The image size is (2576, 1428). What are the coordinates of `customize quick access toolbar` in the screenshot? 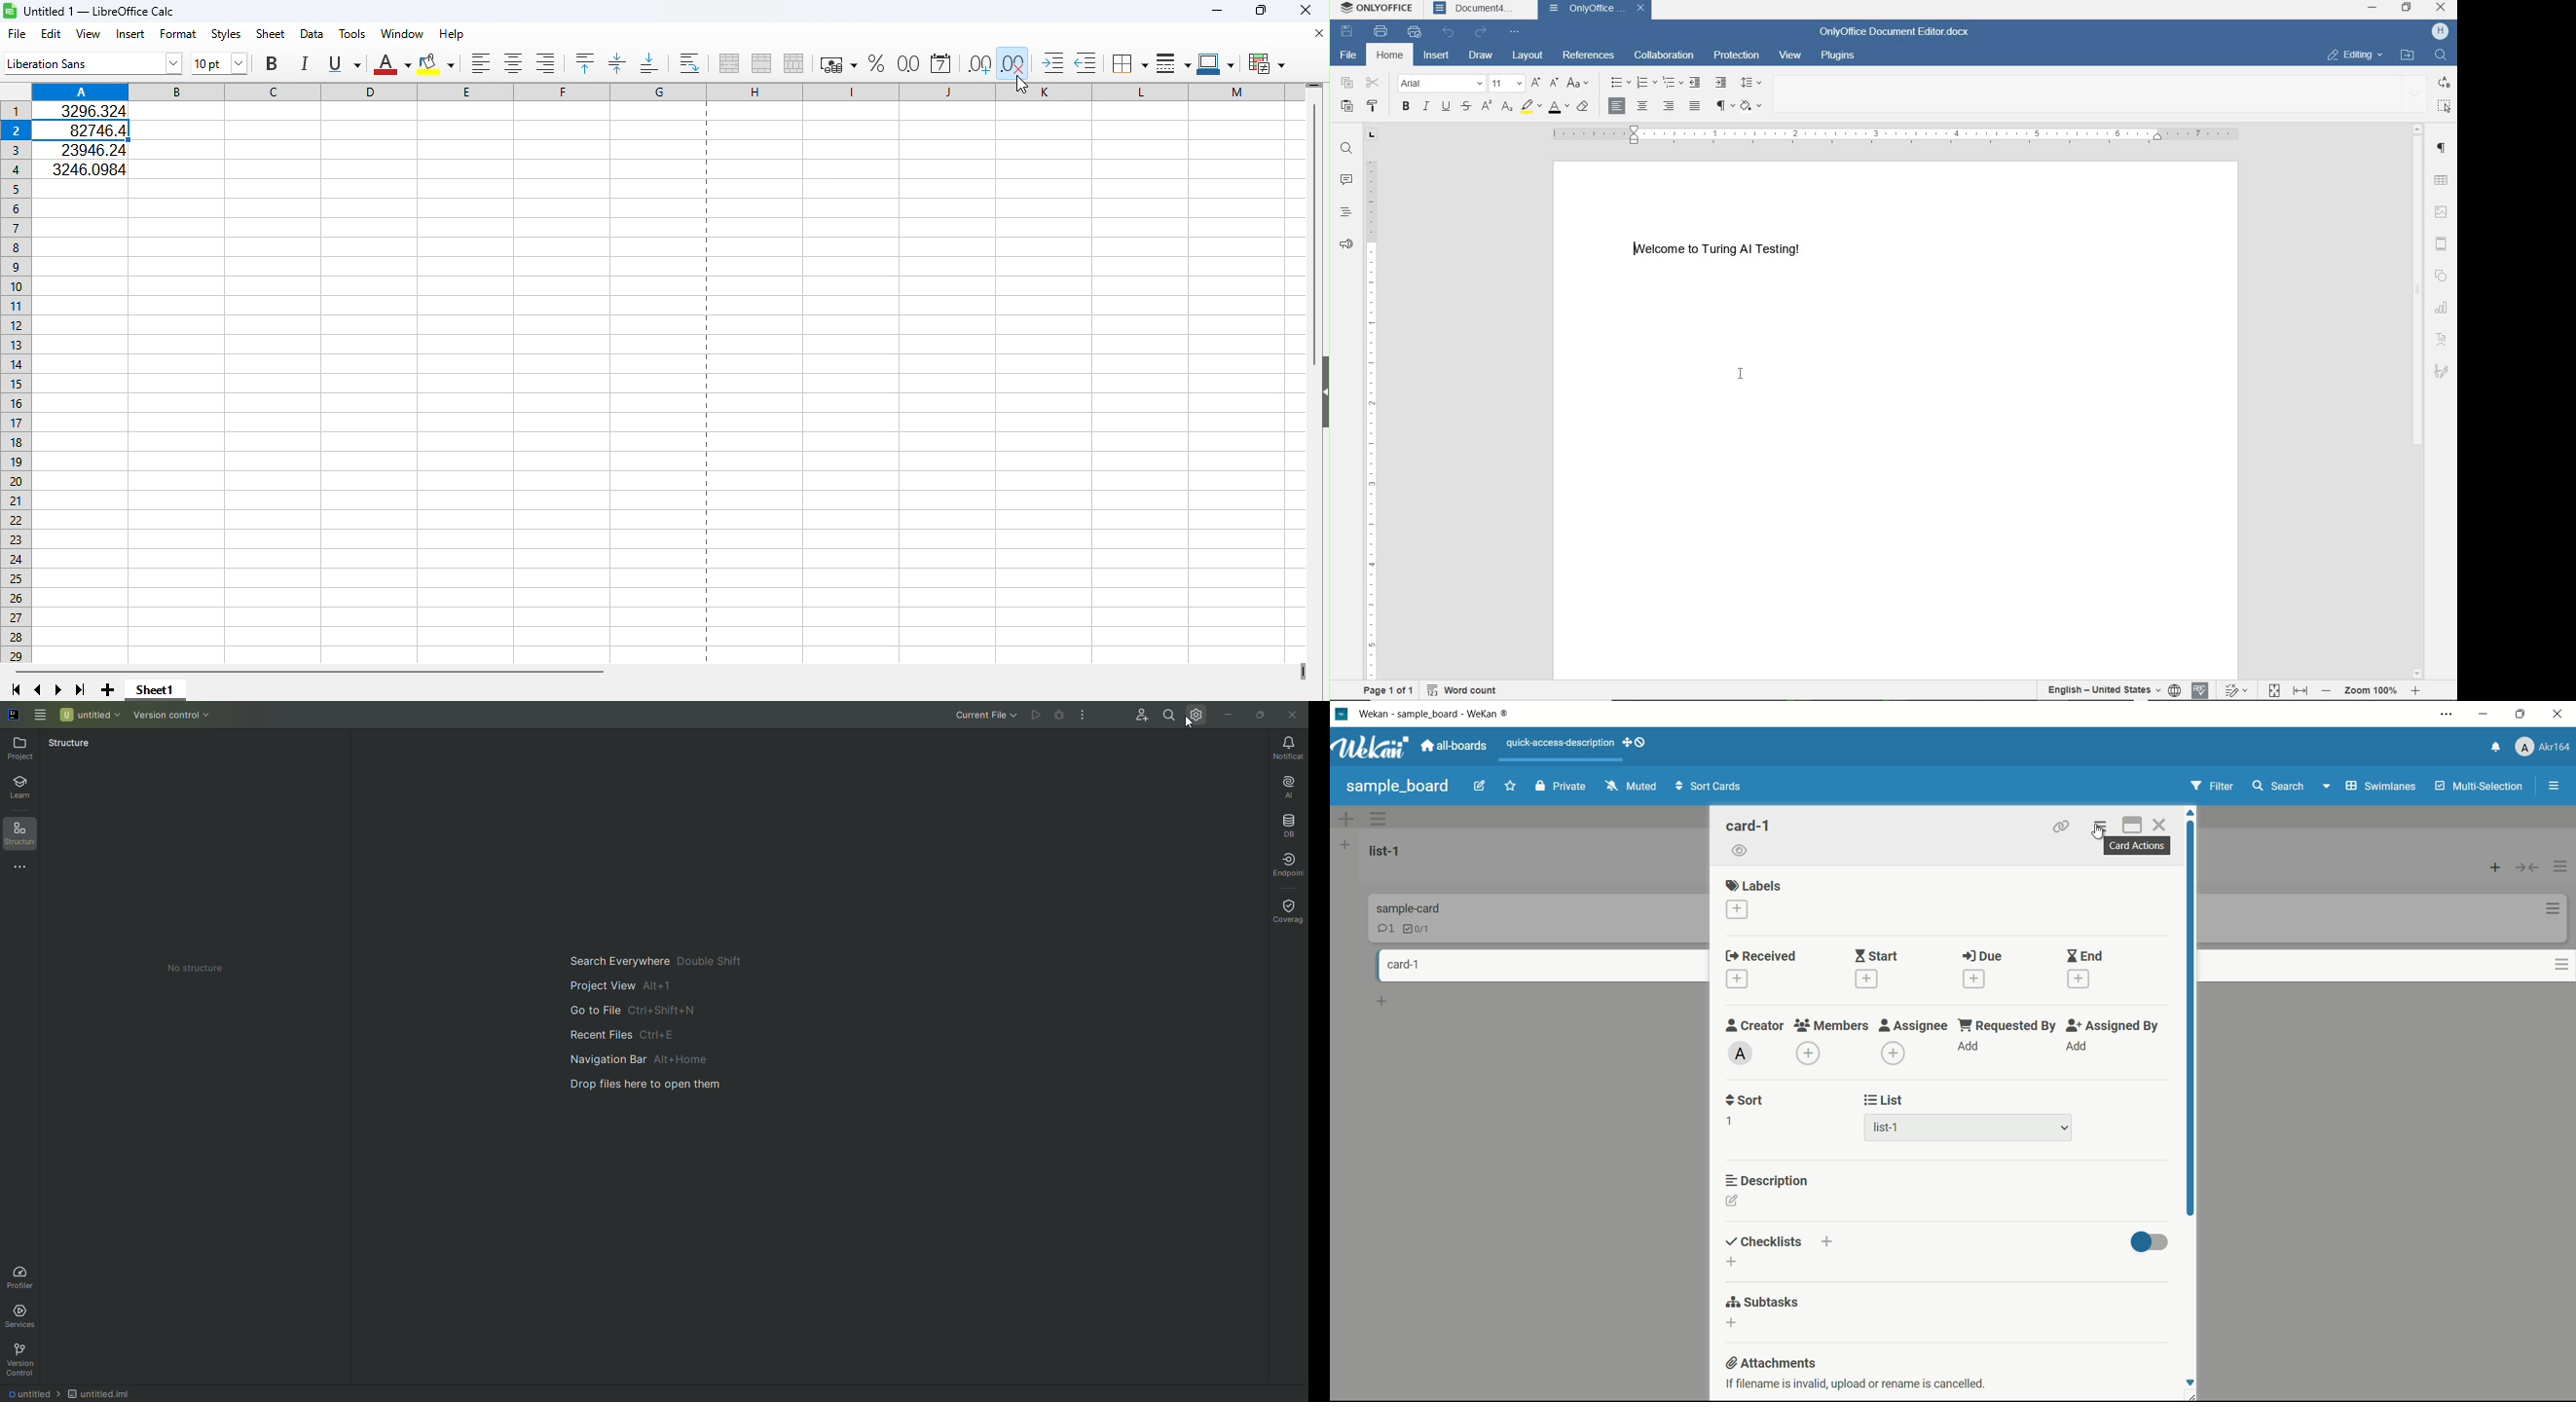 It's located at (1515, 32).